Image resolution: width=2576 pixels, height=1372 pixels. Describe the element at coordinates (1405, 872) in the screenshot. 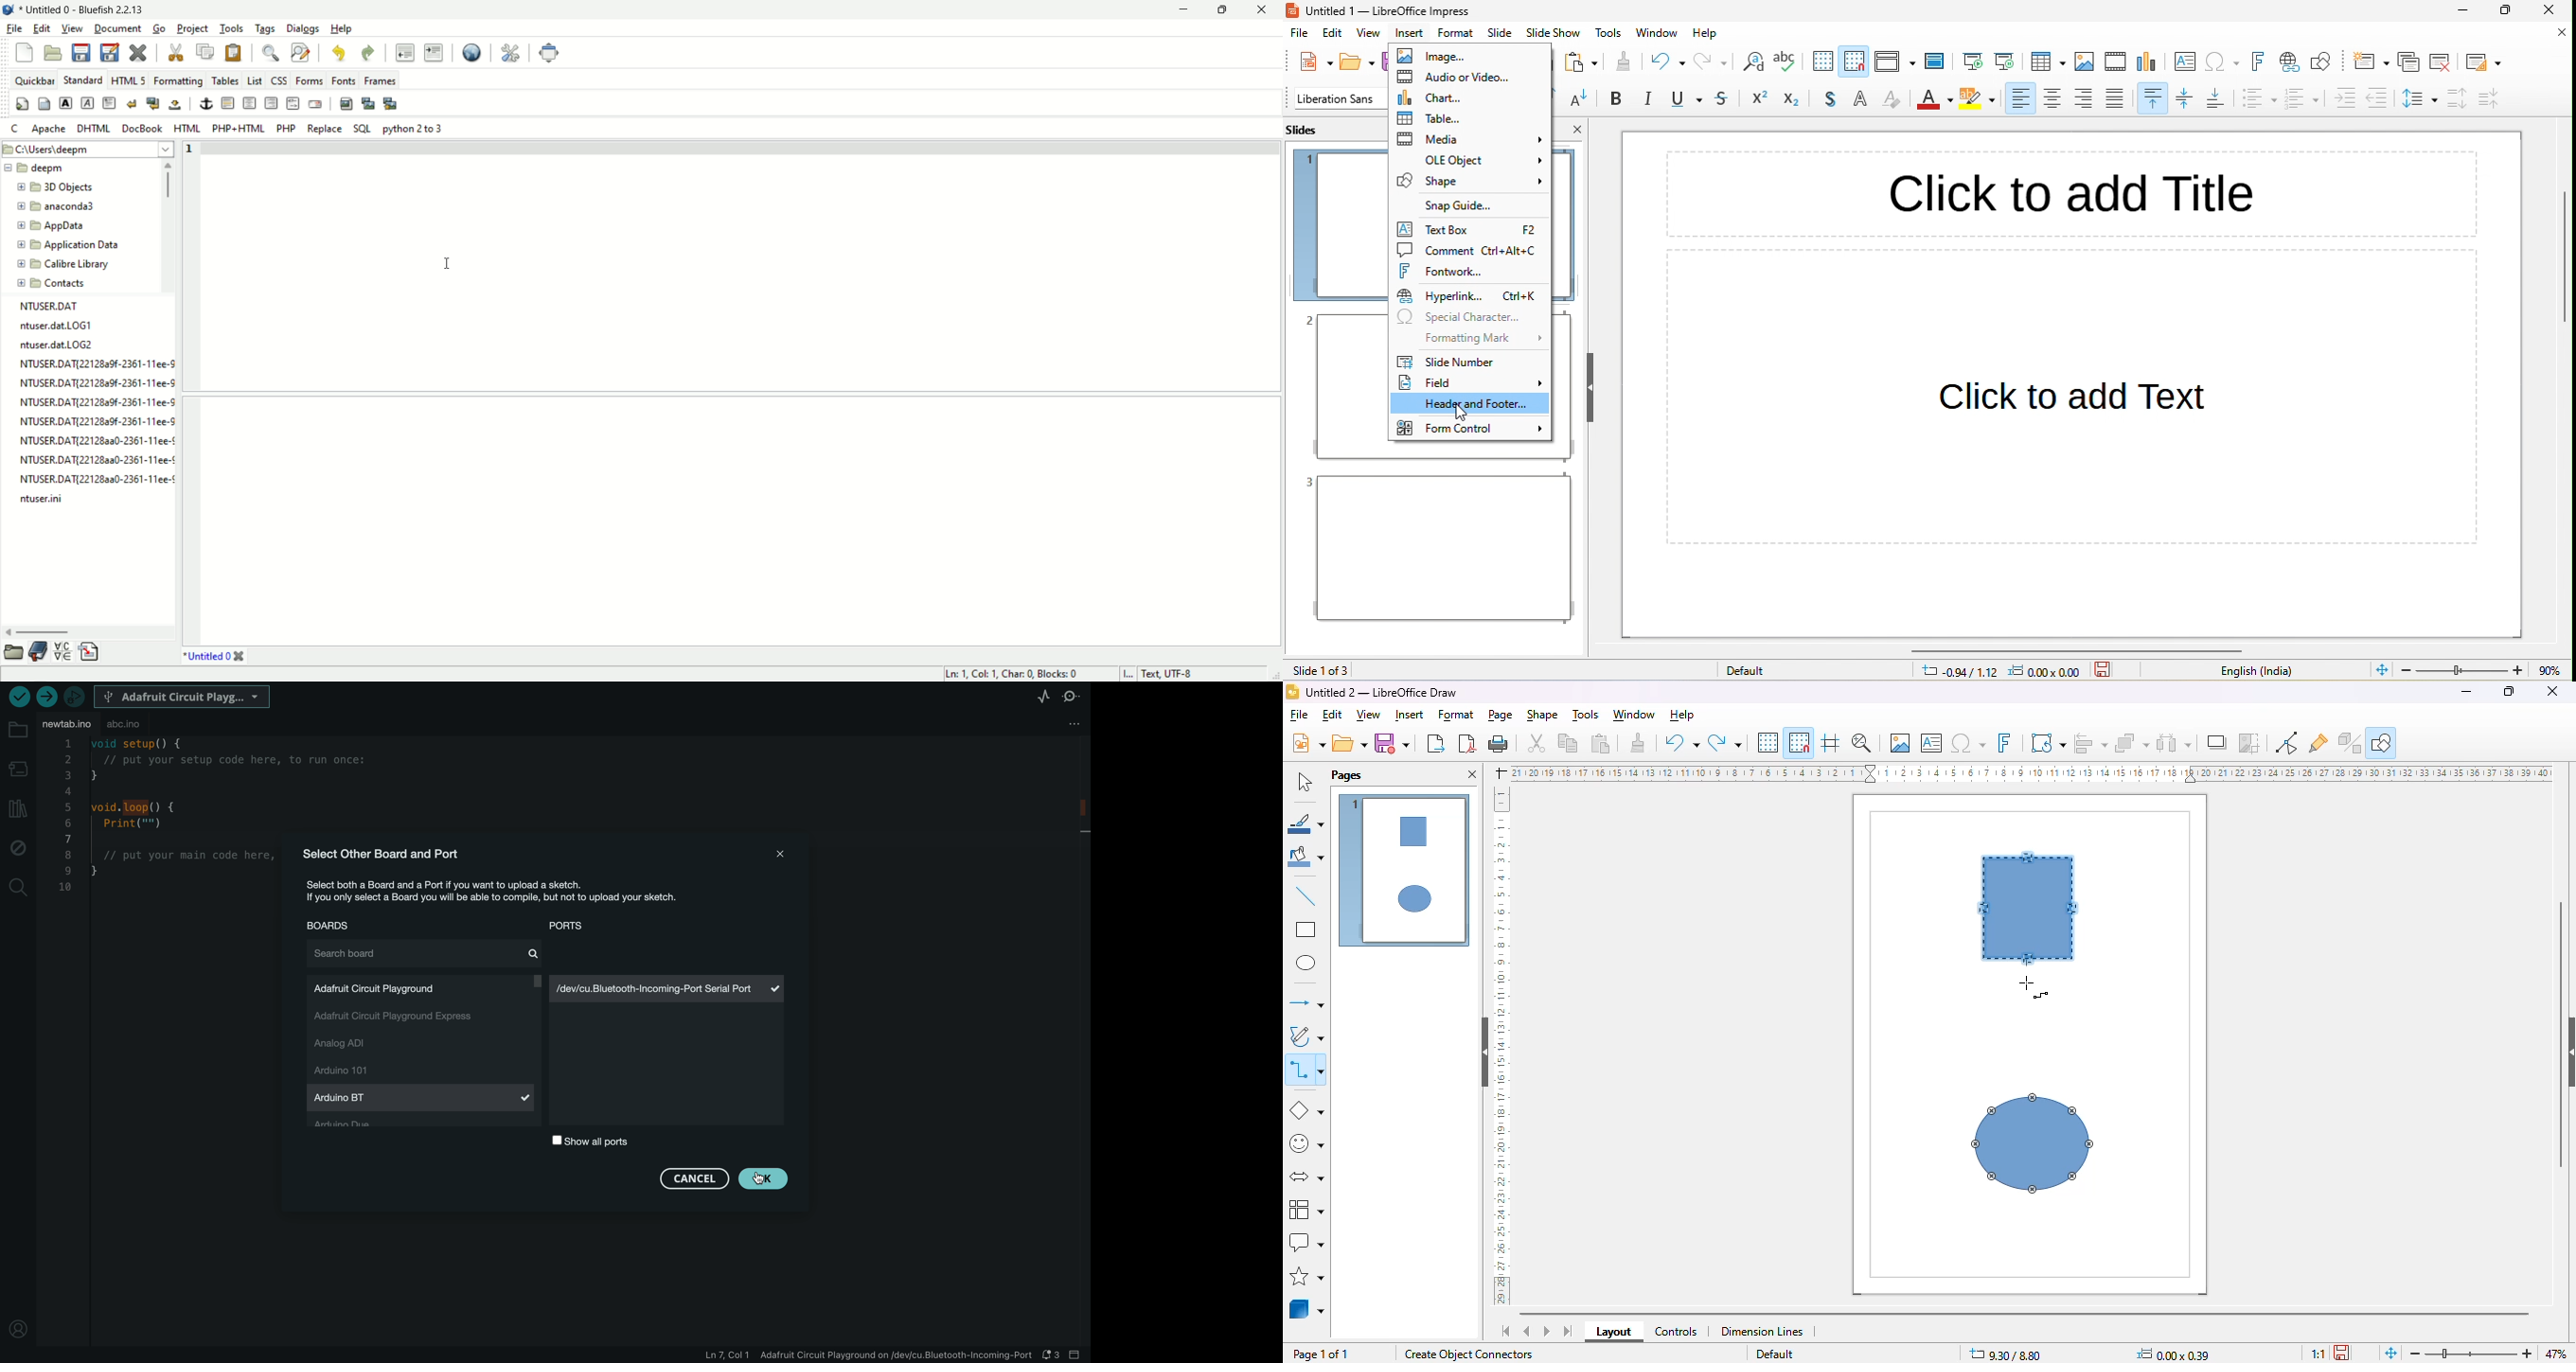

I see `page 1` at that location.